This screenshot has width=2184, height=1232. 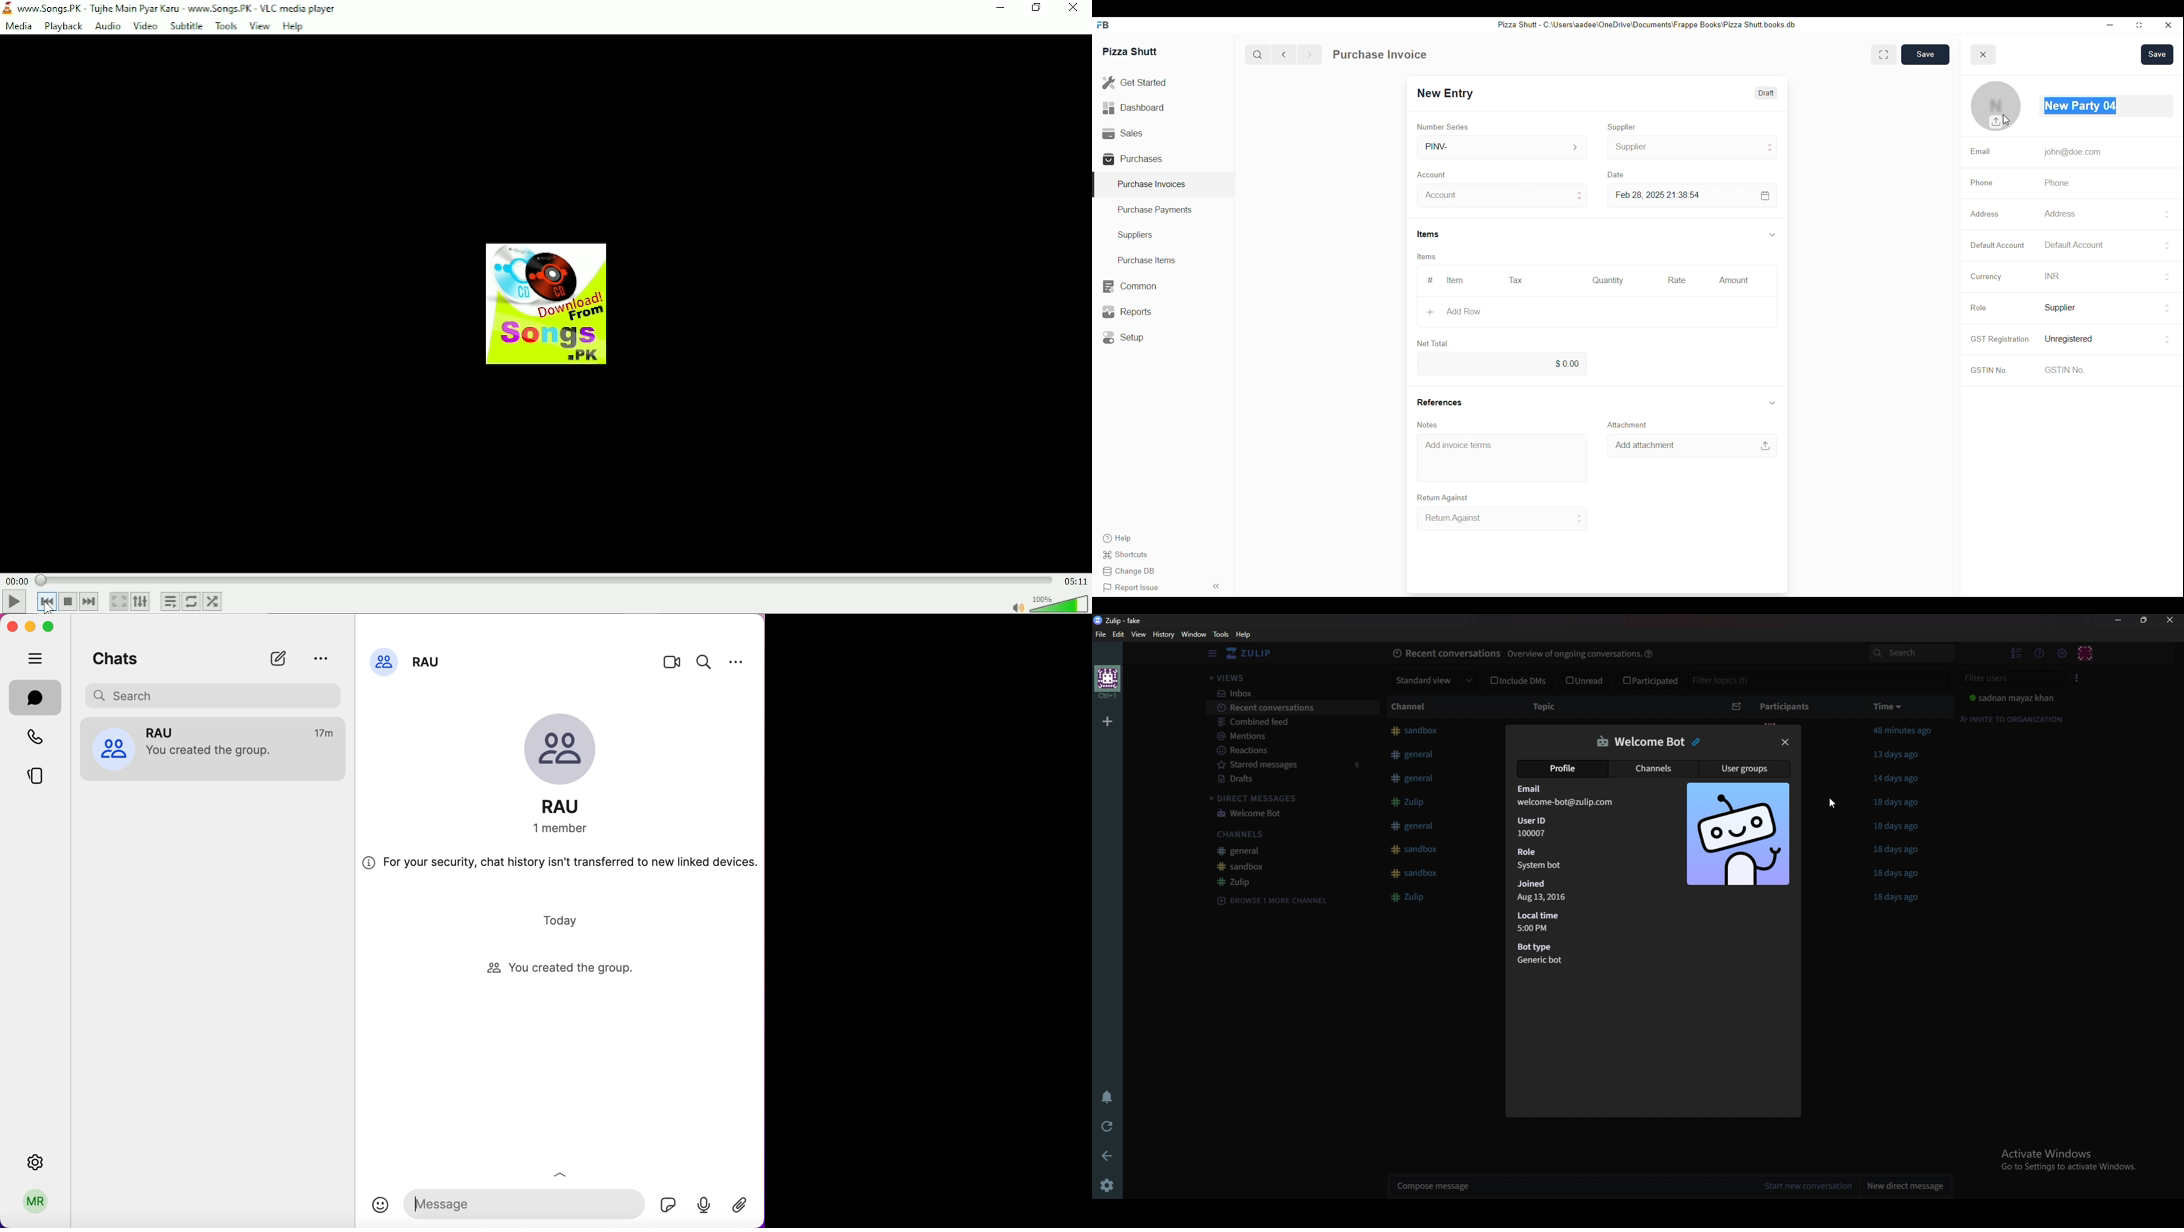 What do you see at coordinates (2013, 679) in the screenshot?
I see `Filter users` at bounding box center [2013, 679].